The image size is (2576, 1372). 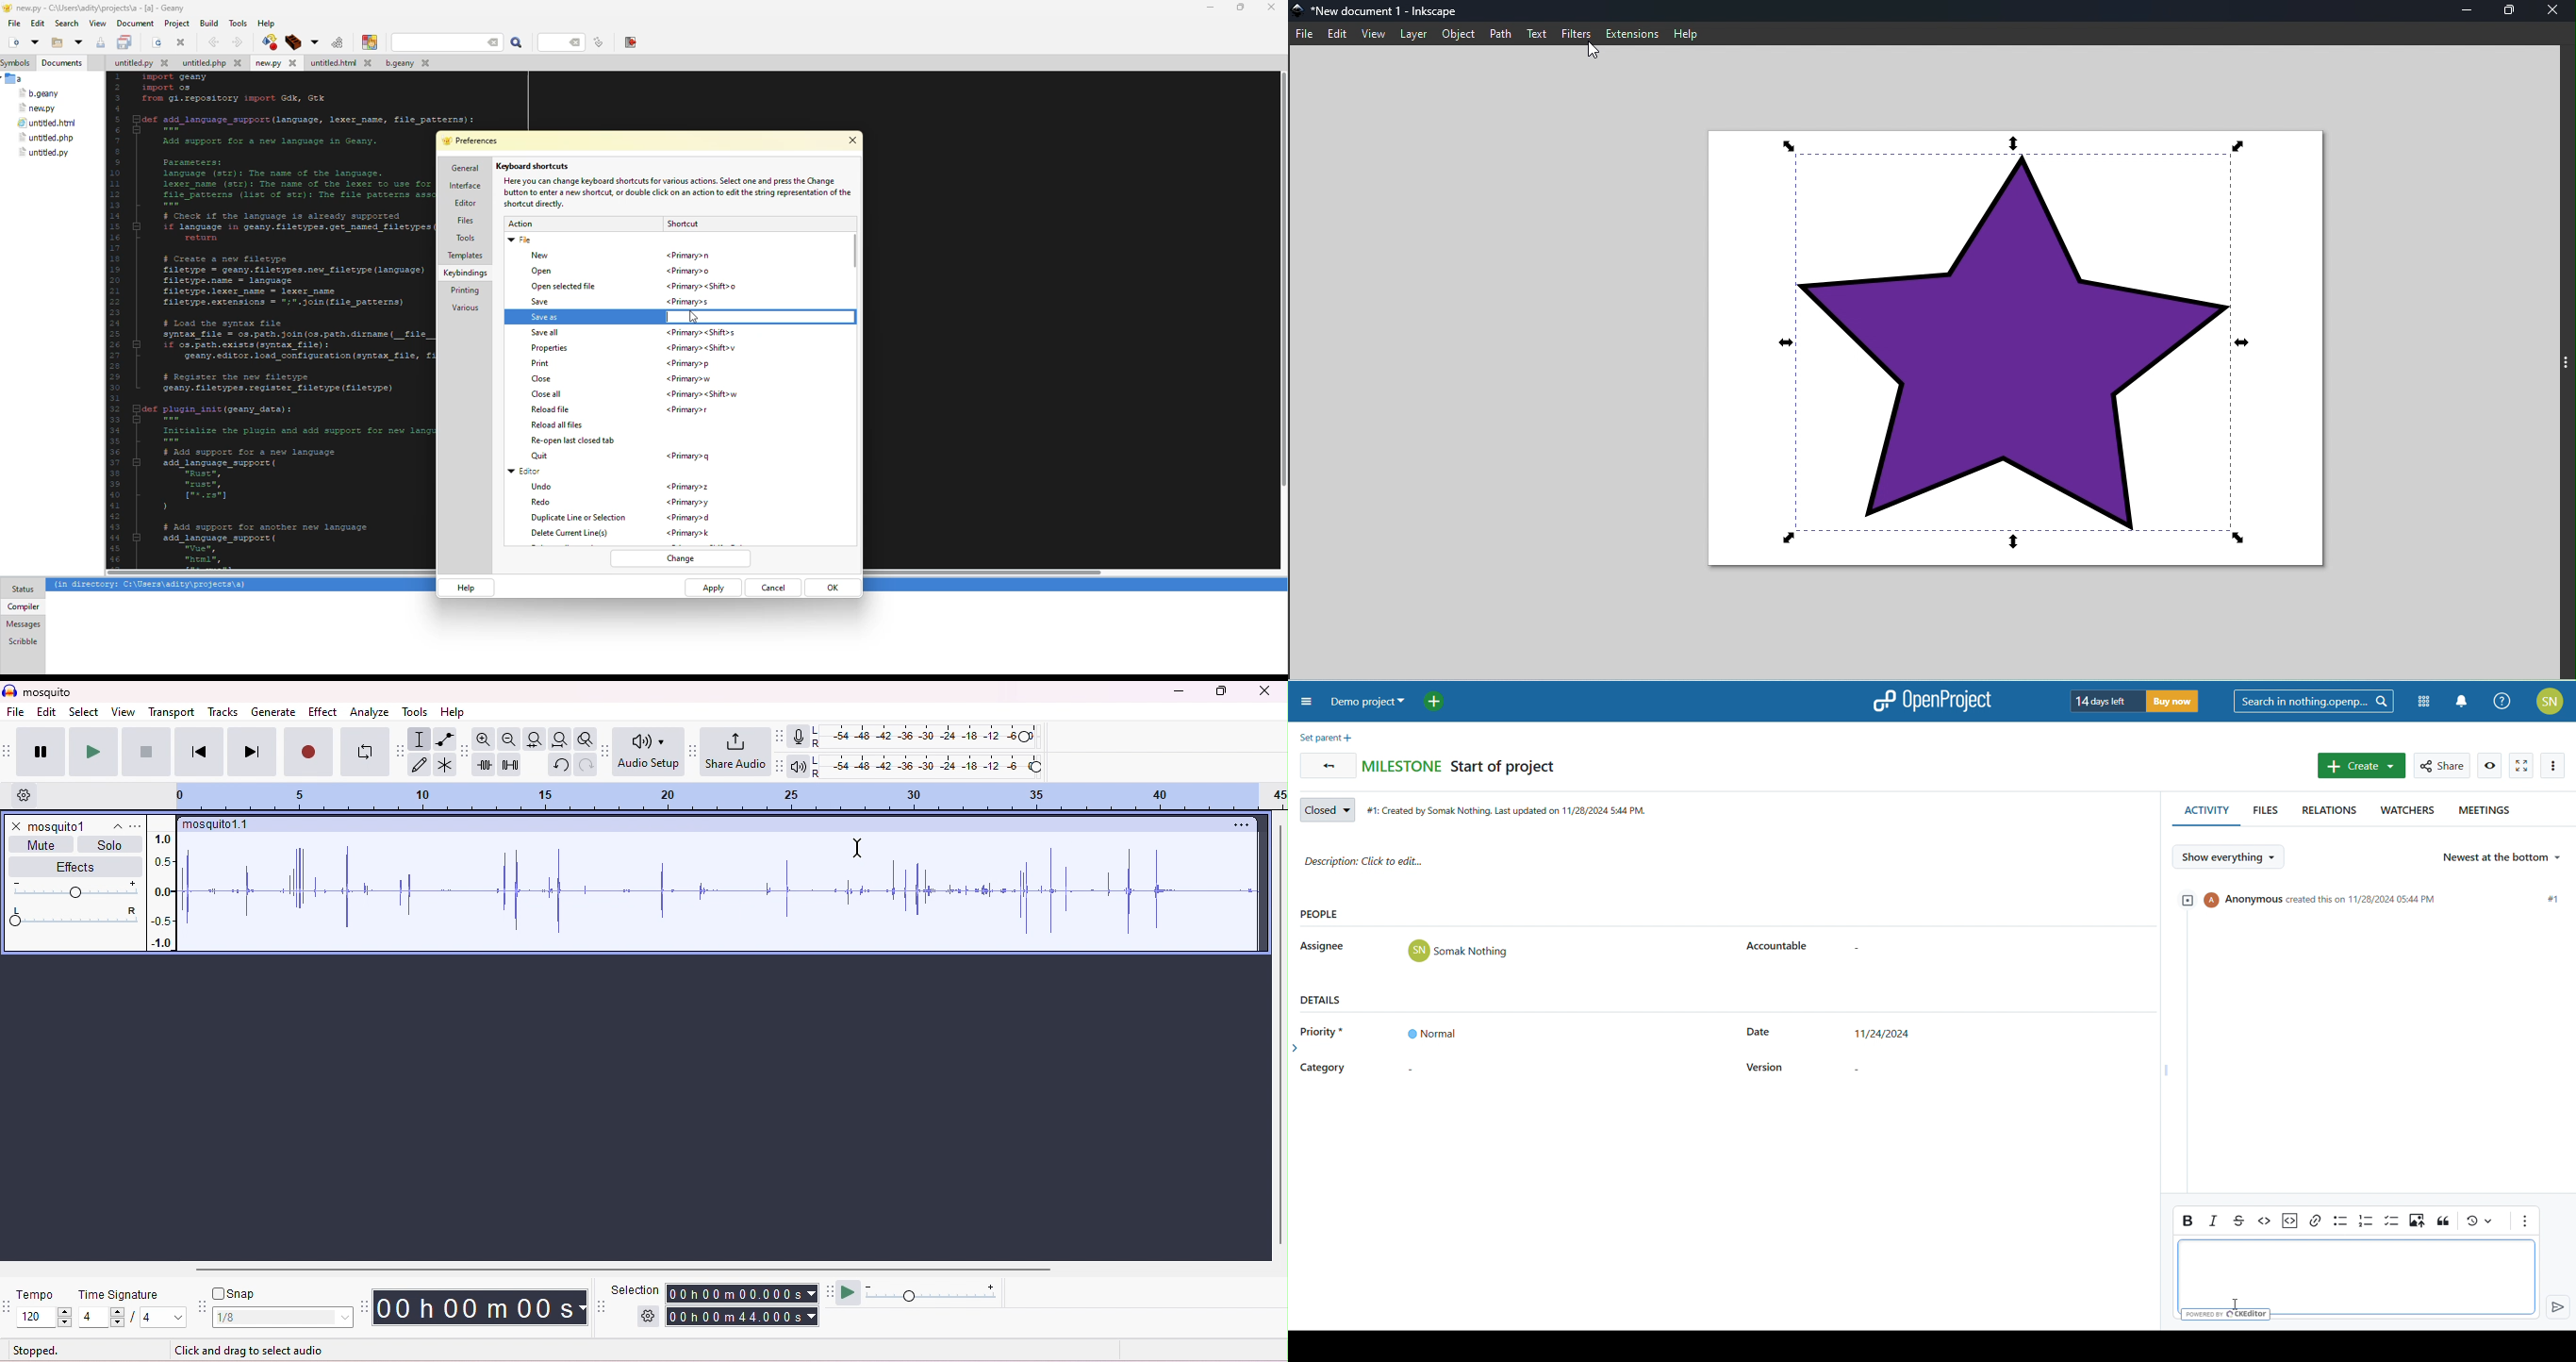 What do you see at coordinates (1271, 7) in the screenshot?
I see `close` at bounding box center [1271, 7].